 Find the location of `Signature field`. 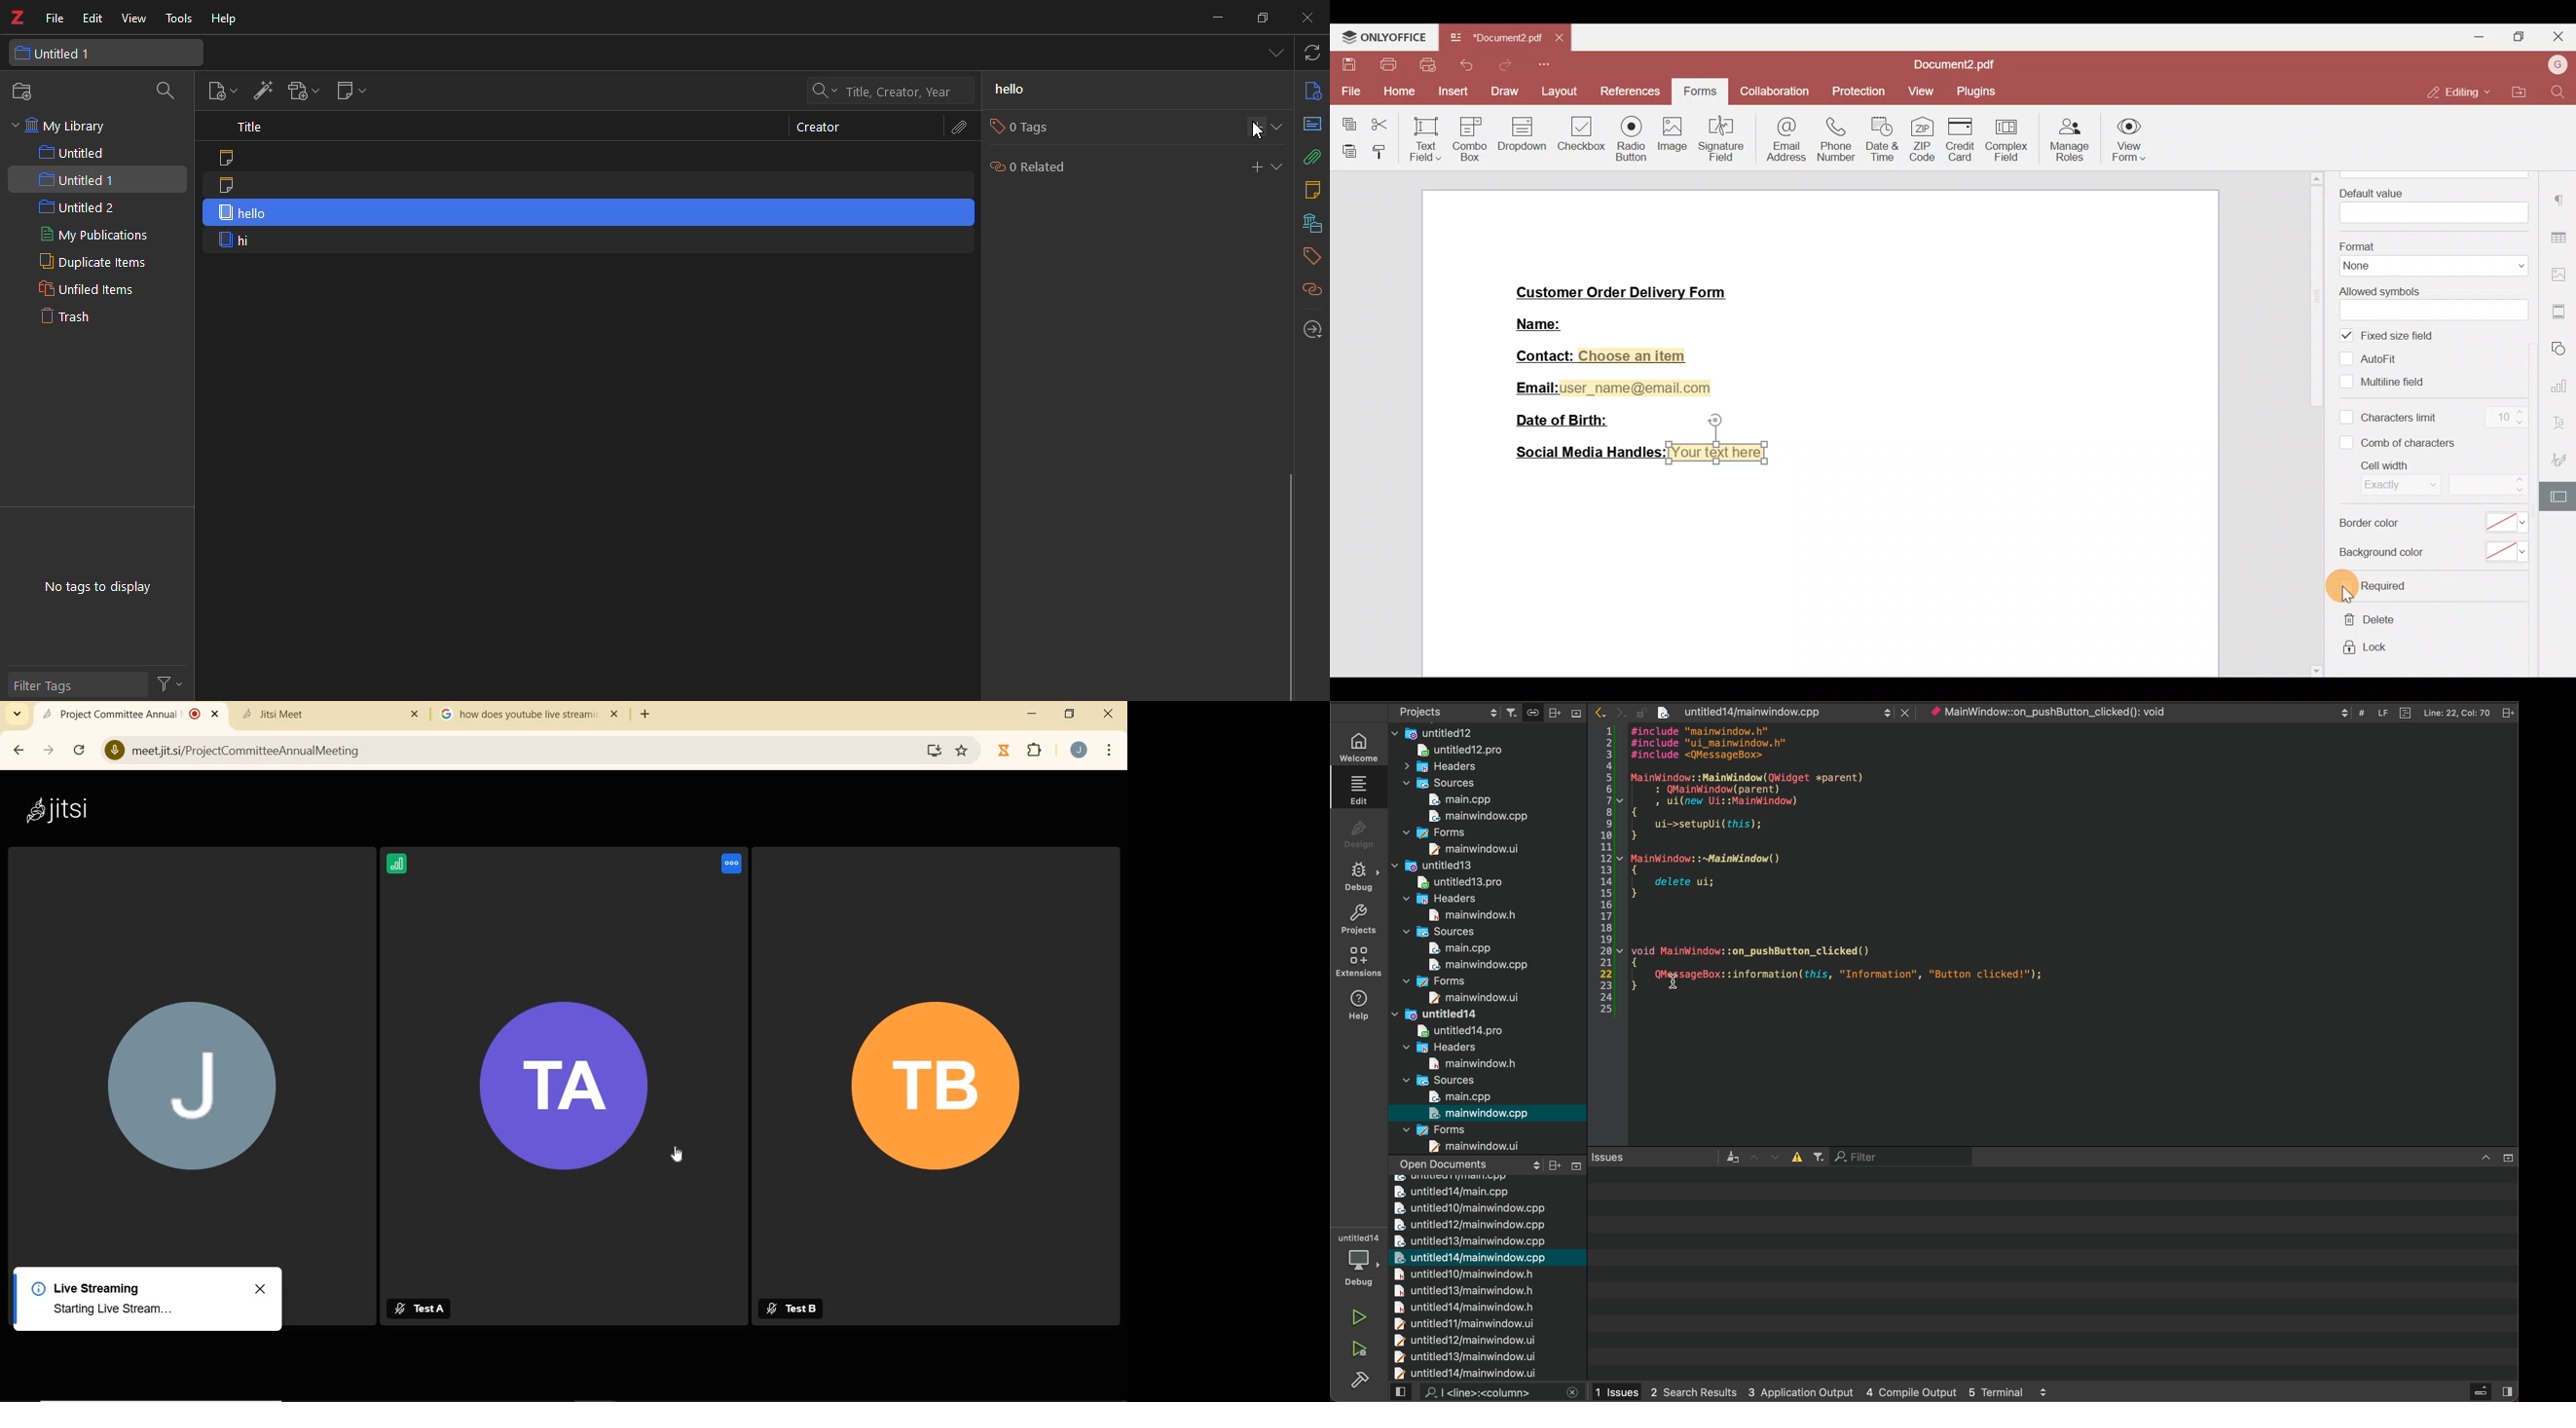

Signature field is located at coordinates (1718, 138).